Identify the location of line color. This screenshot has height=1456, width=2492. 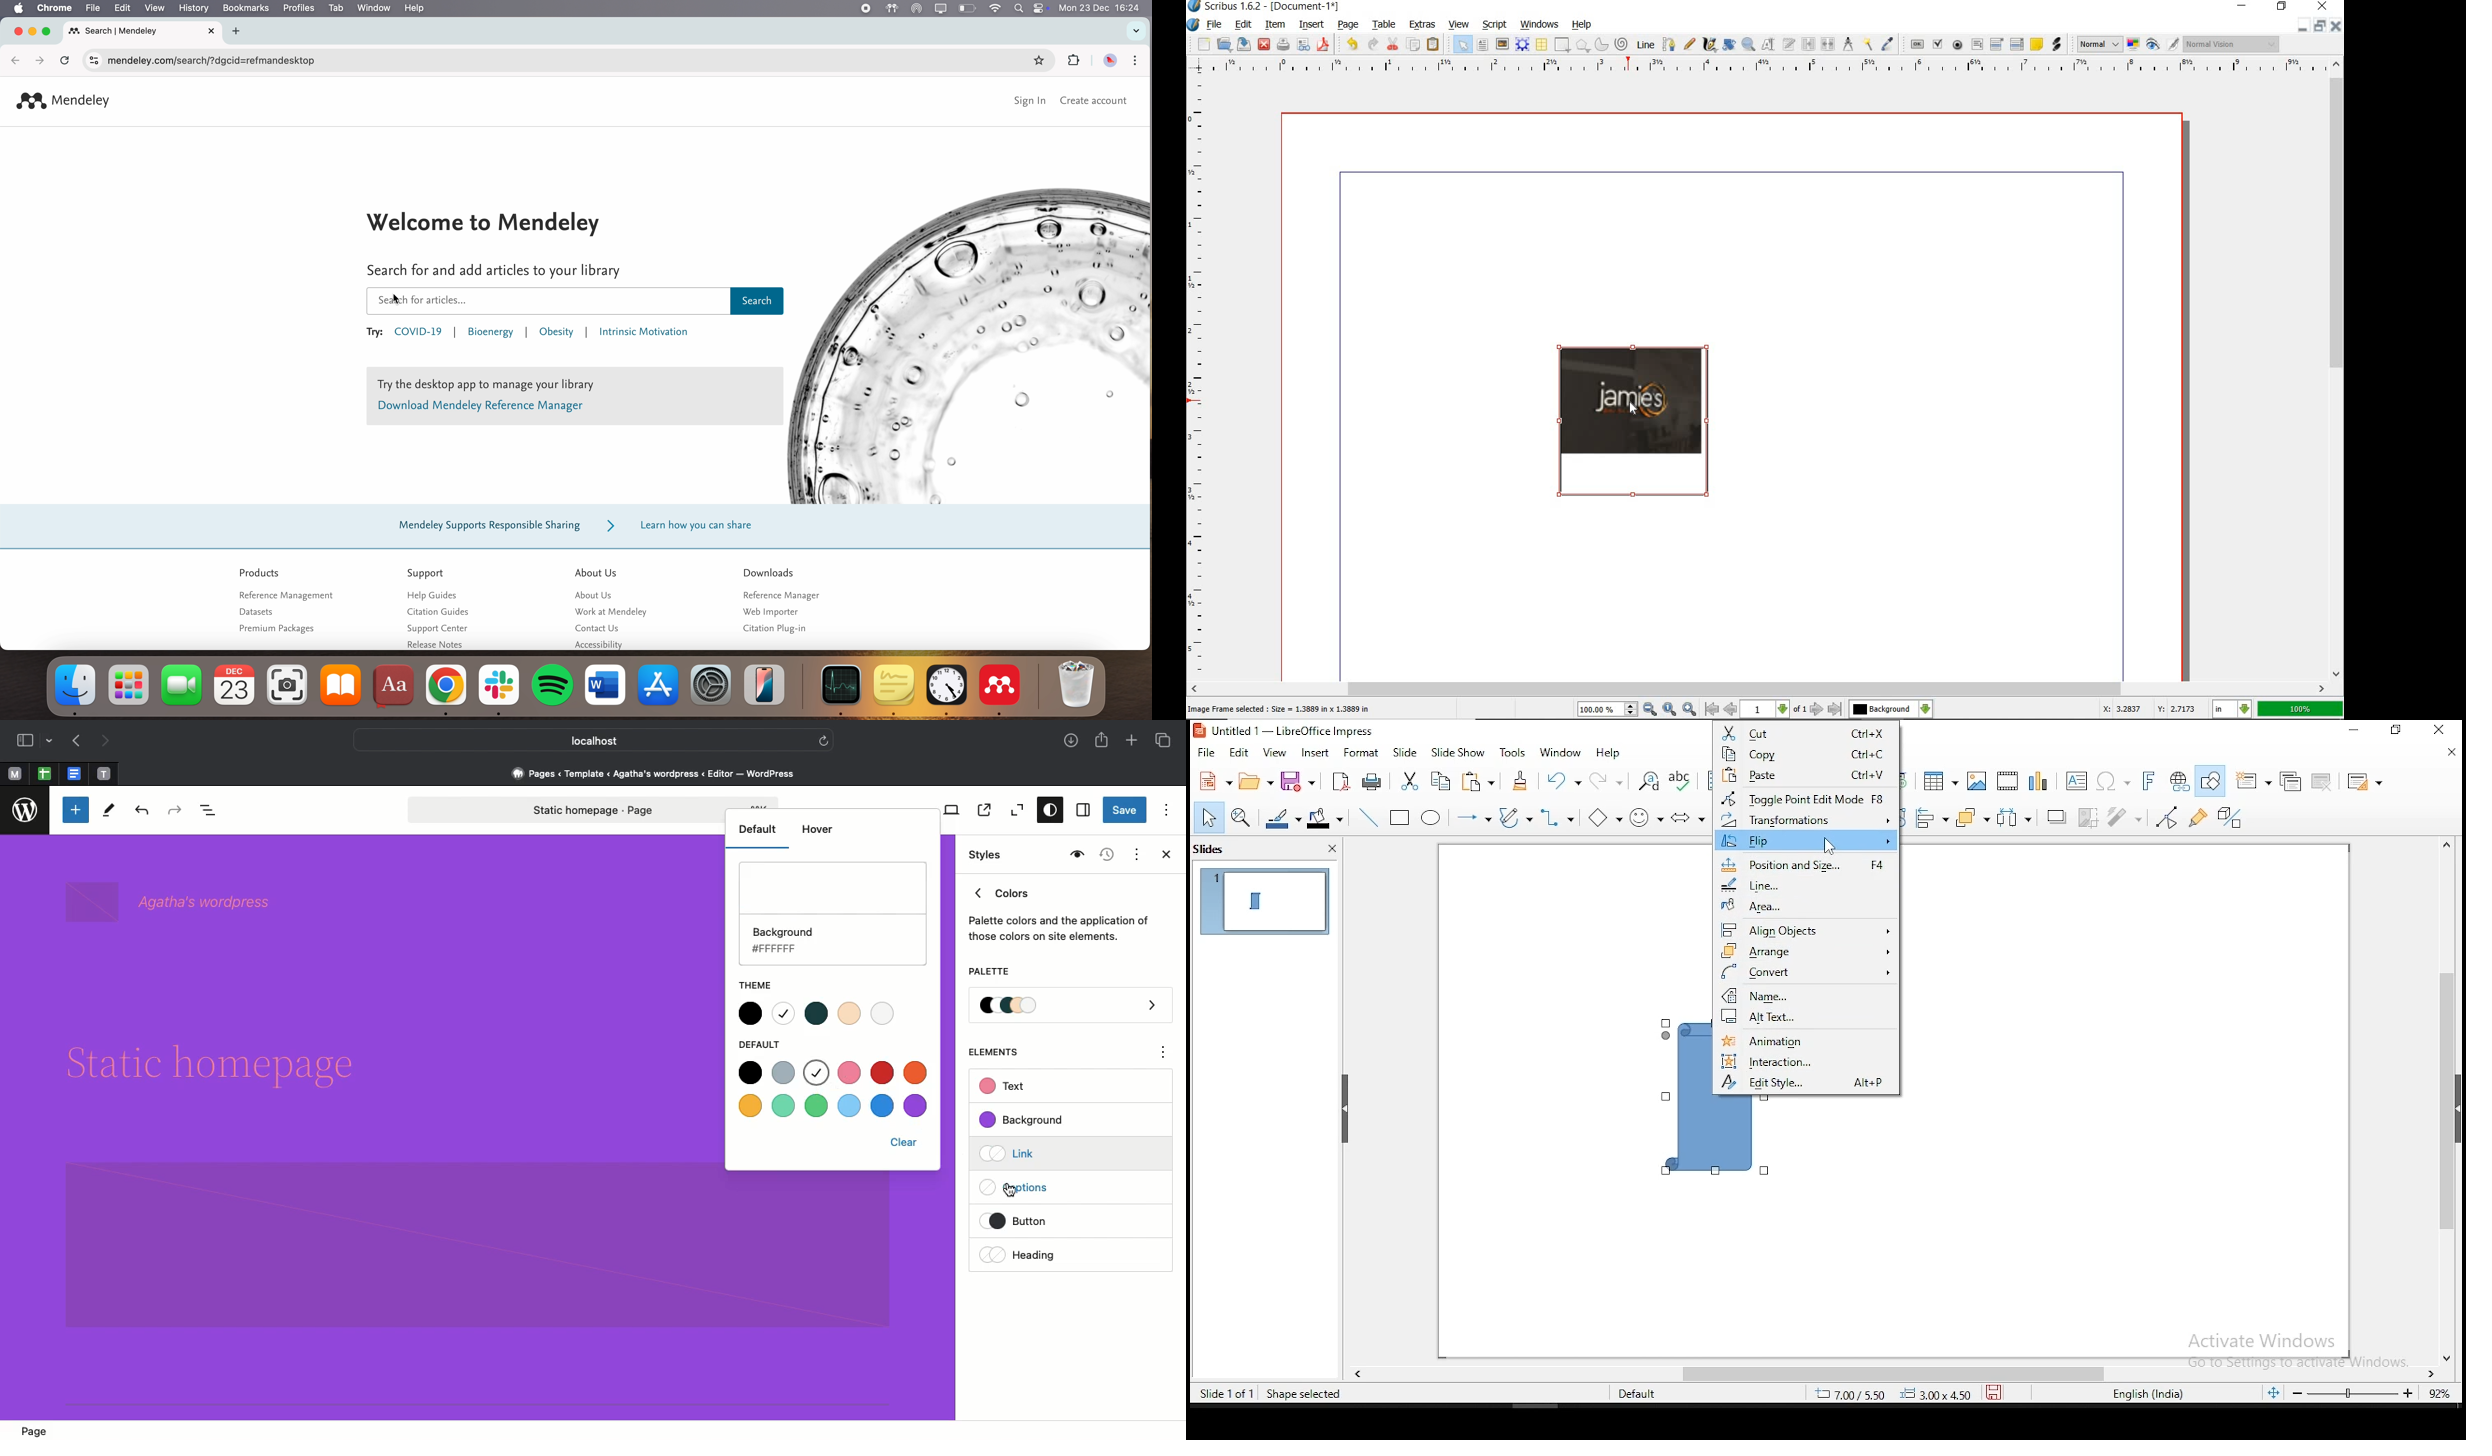
(1284, 817).